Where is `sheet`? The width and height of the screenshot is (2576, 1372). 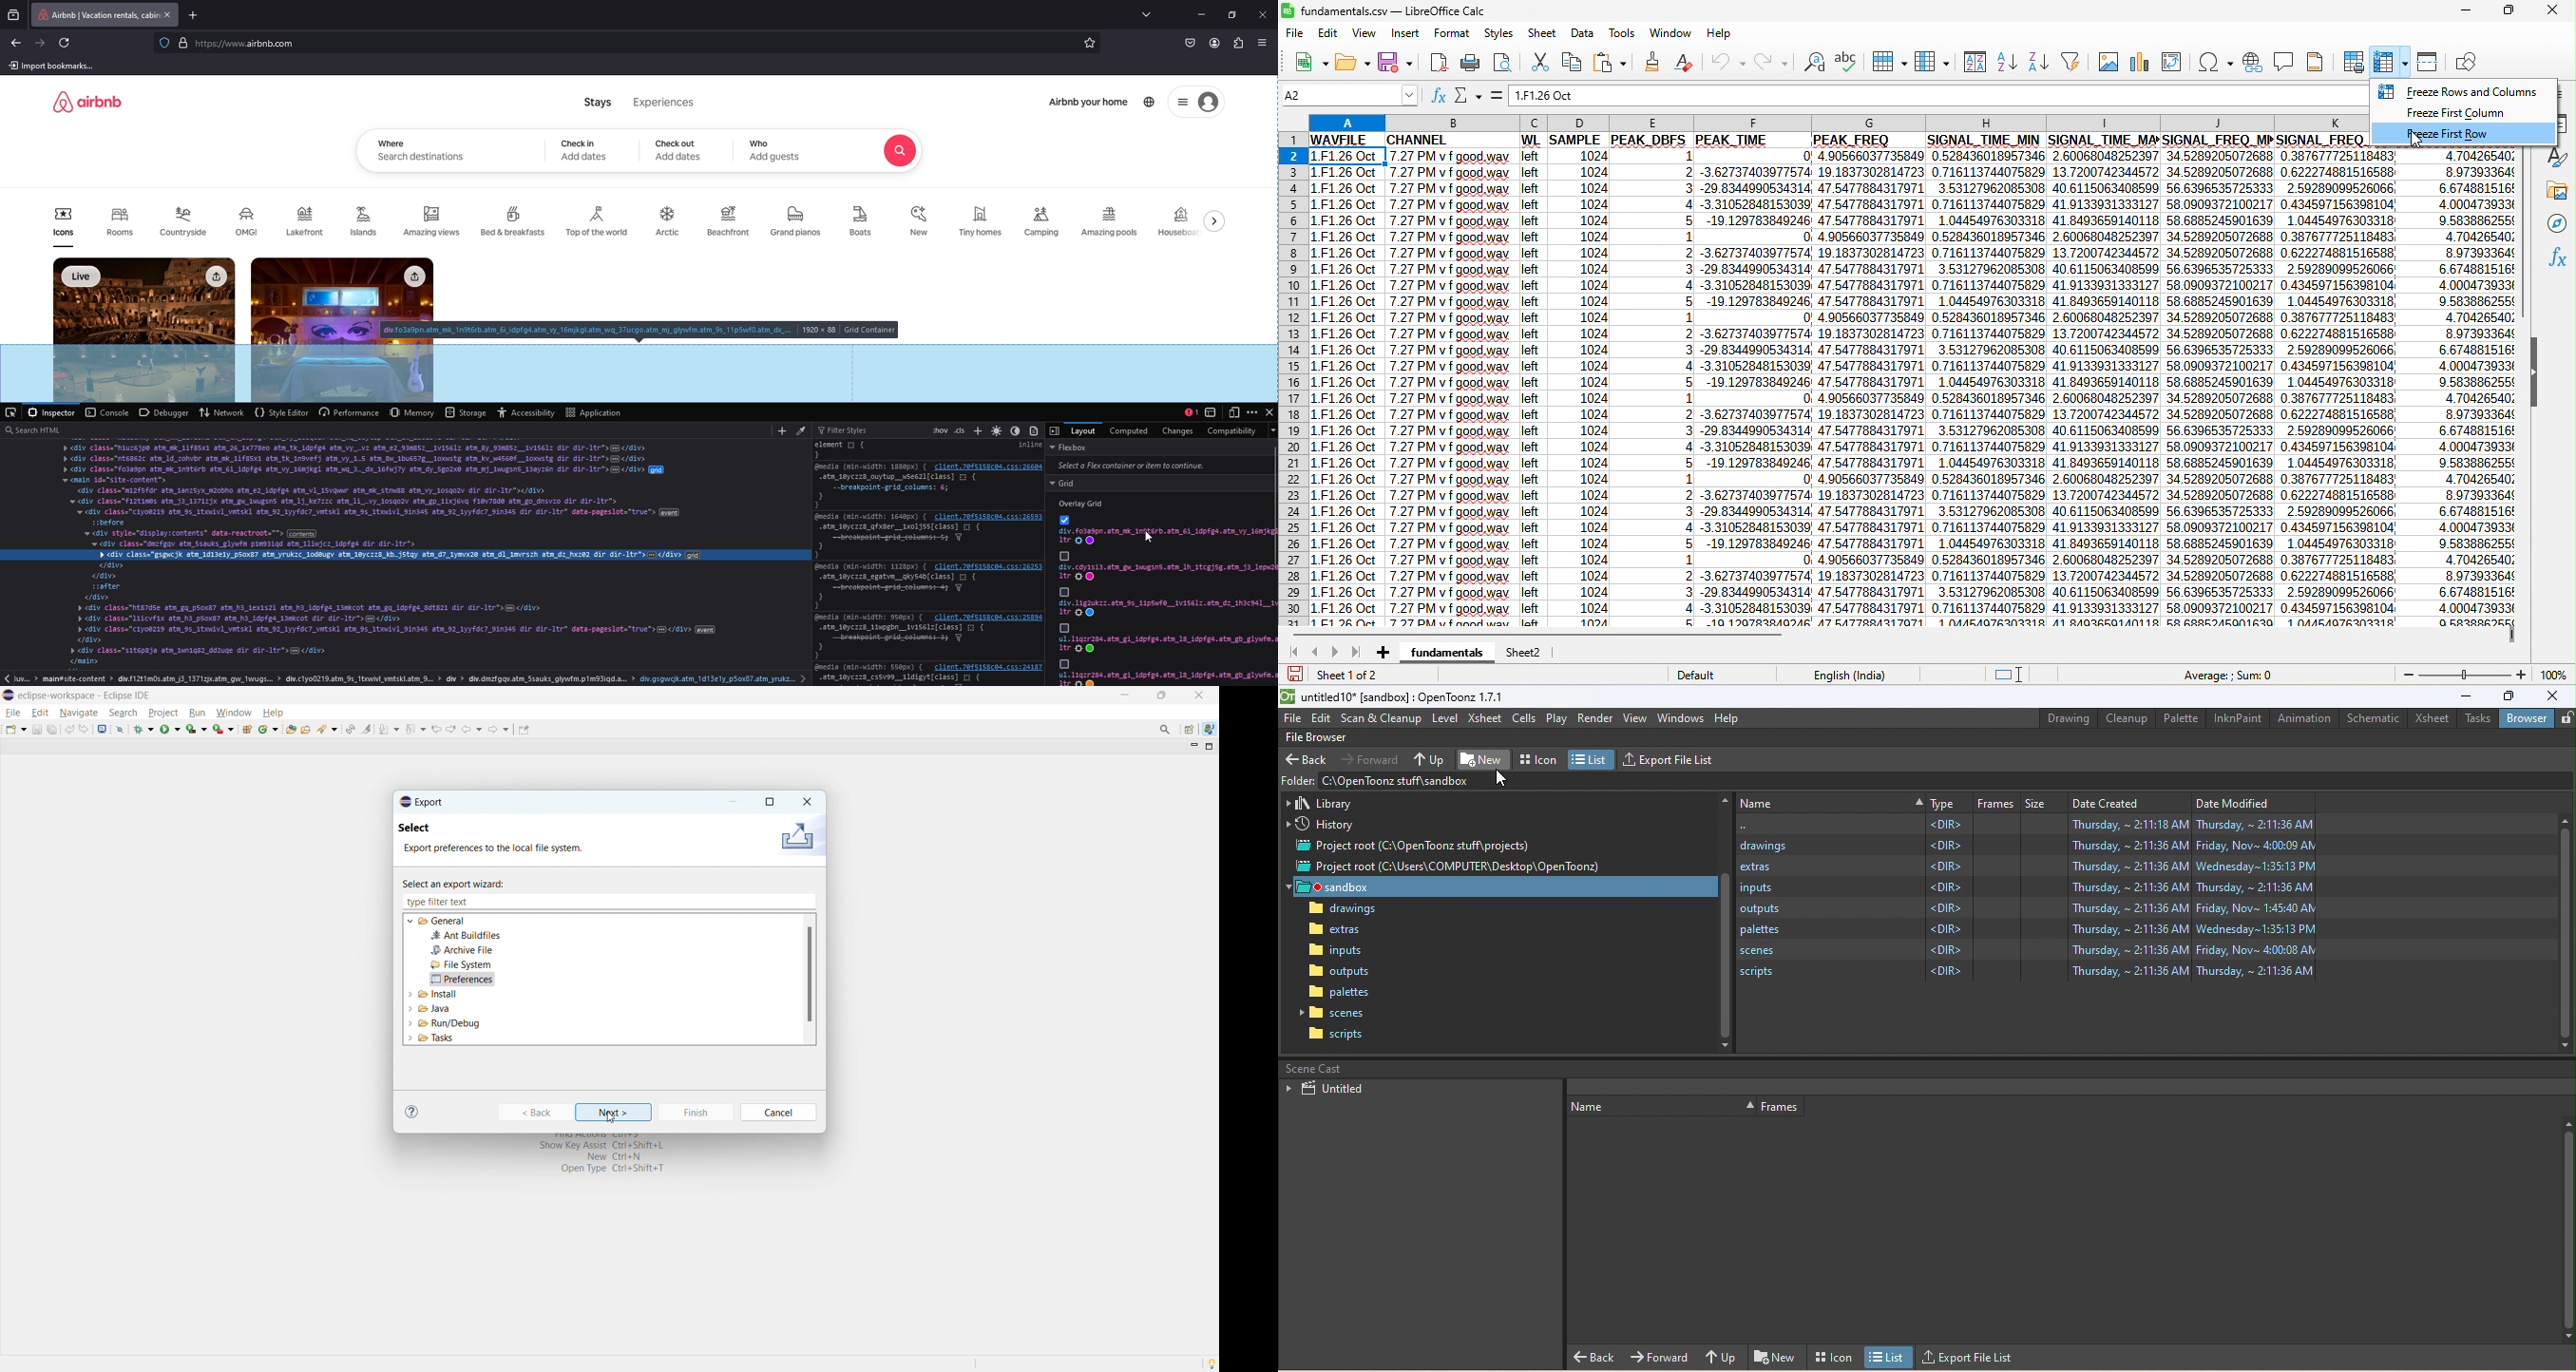
sheet is located at coordinates (1542, 34).